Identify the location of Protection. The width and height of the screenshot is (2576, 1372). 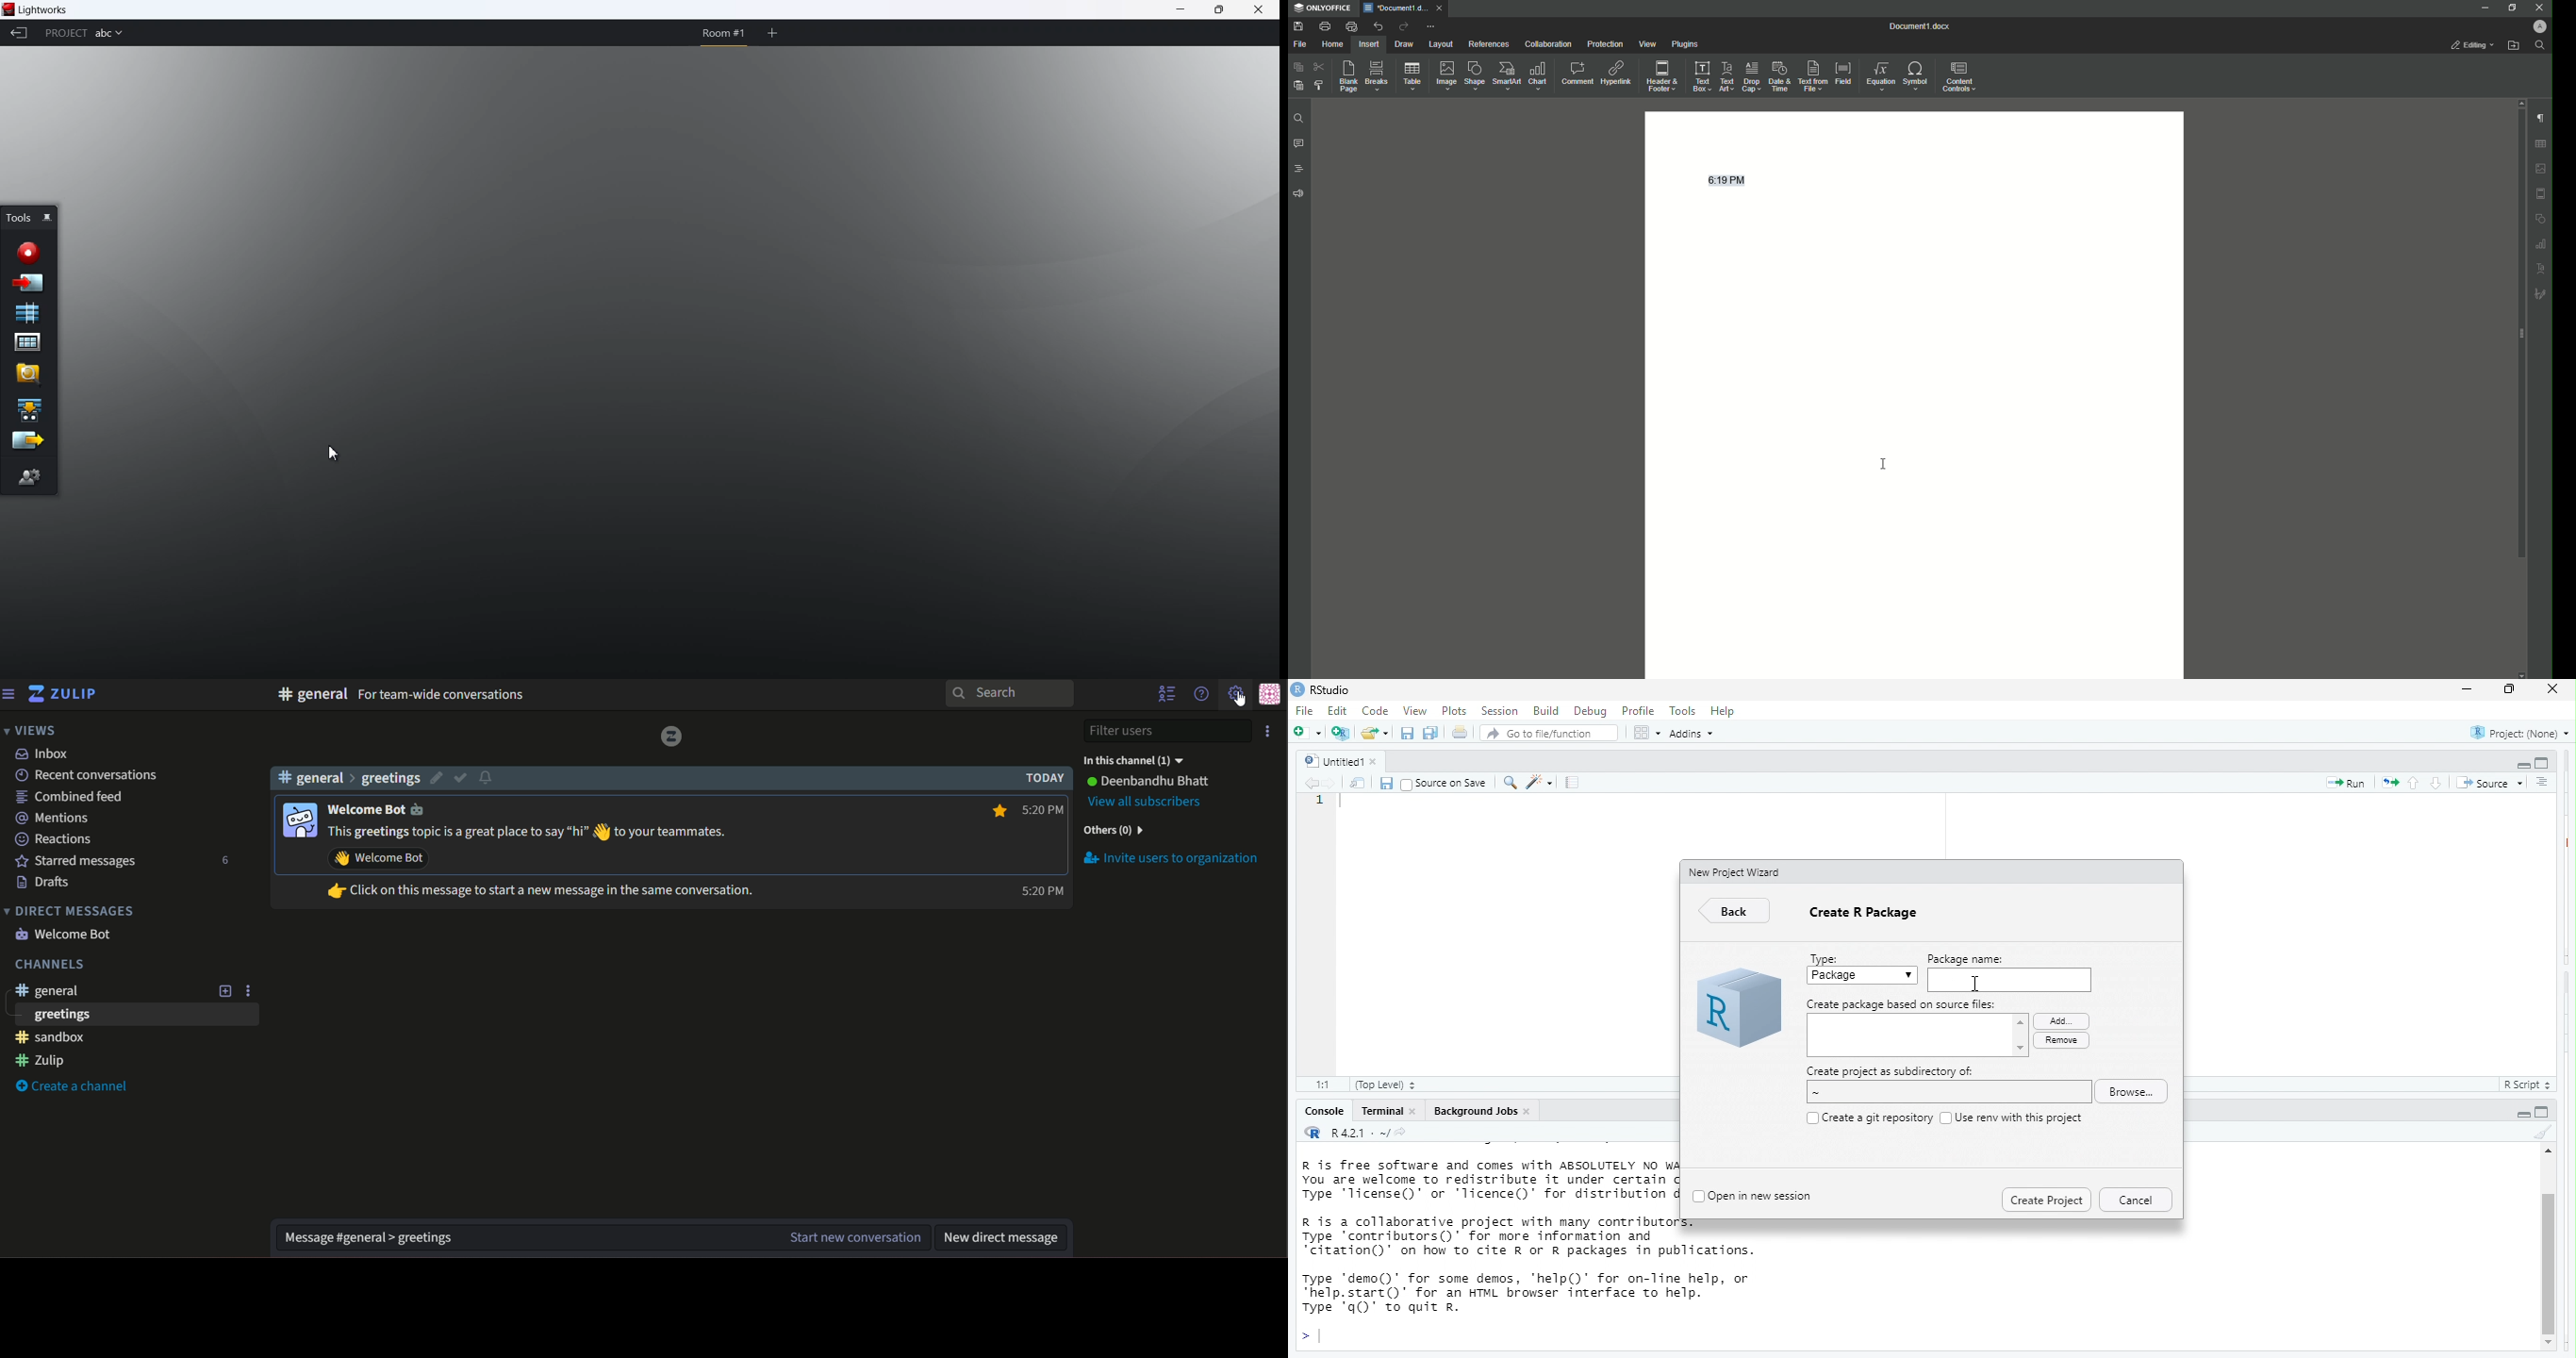
(1602, 43).